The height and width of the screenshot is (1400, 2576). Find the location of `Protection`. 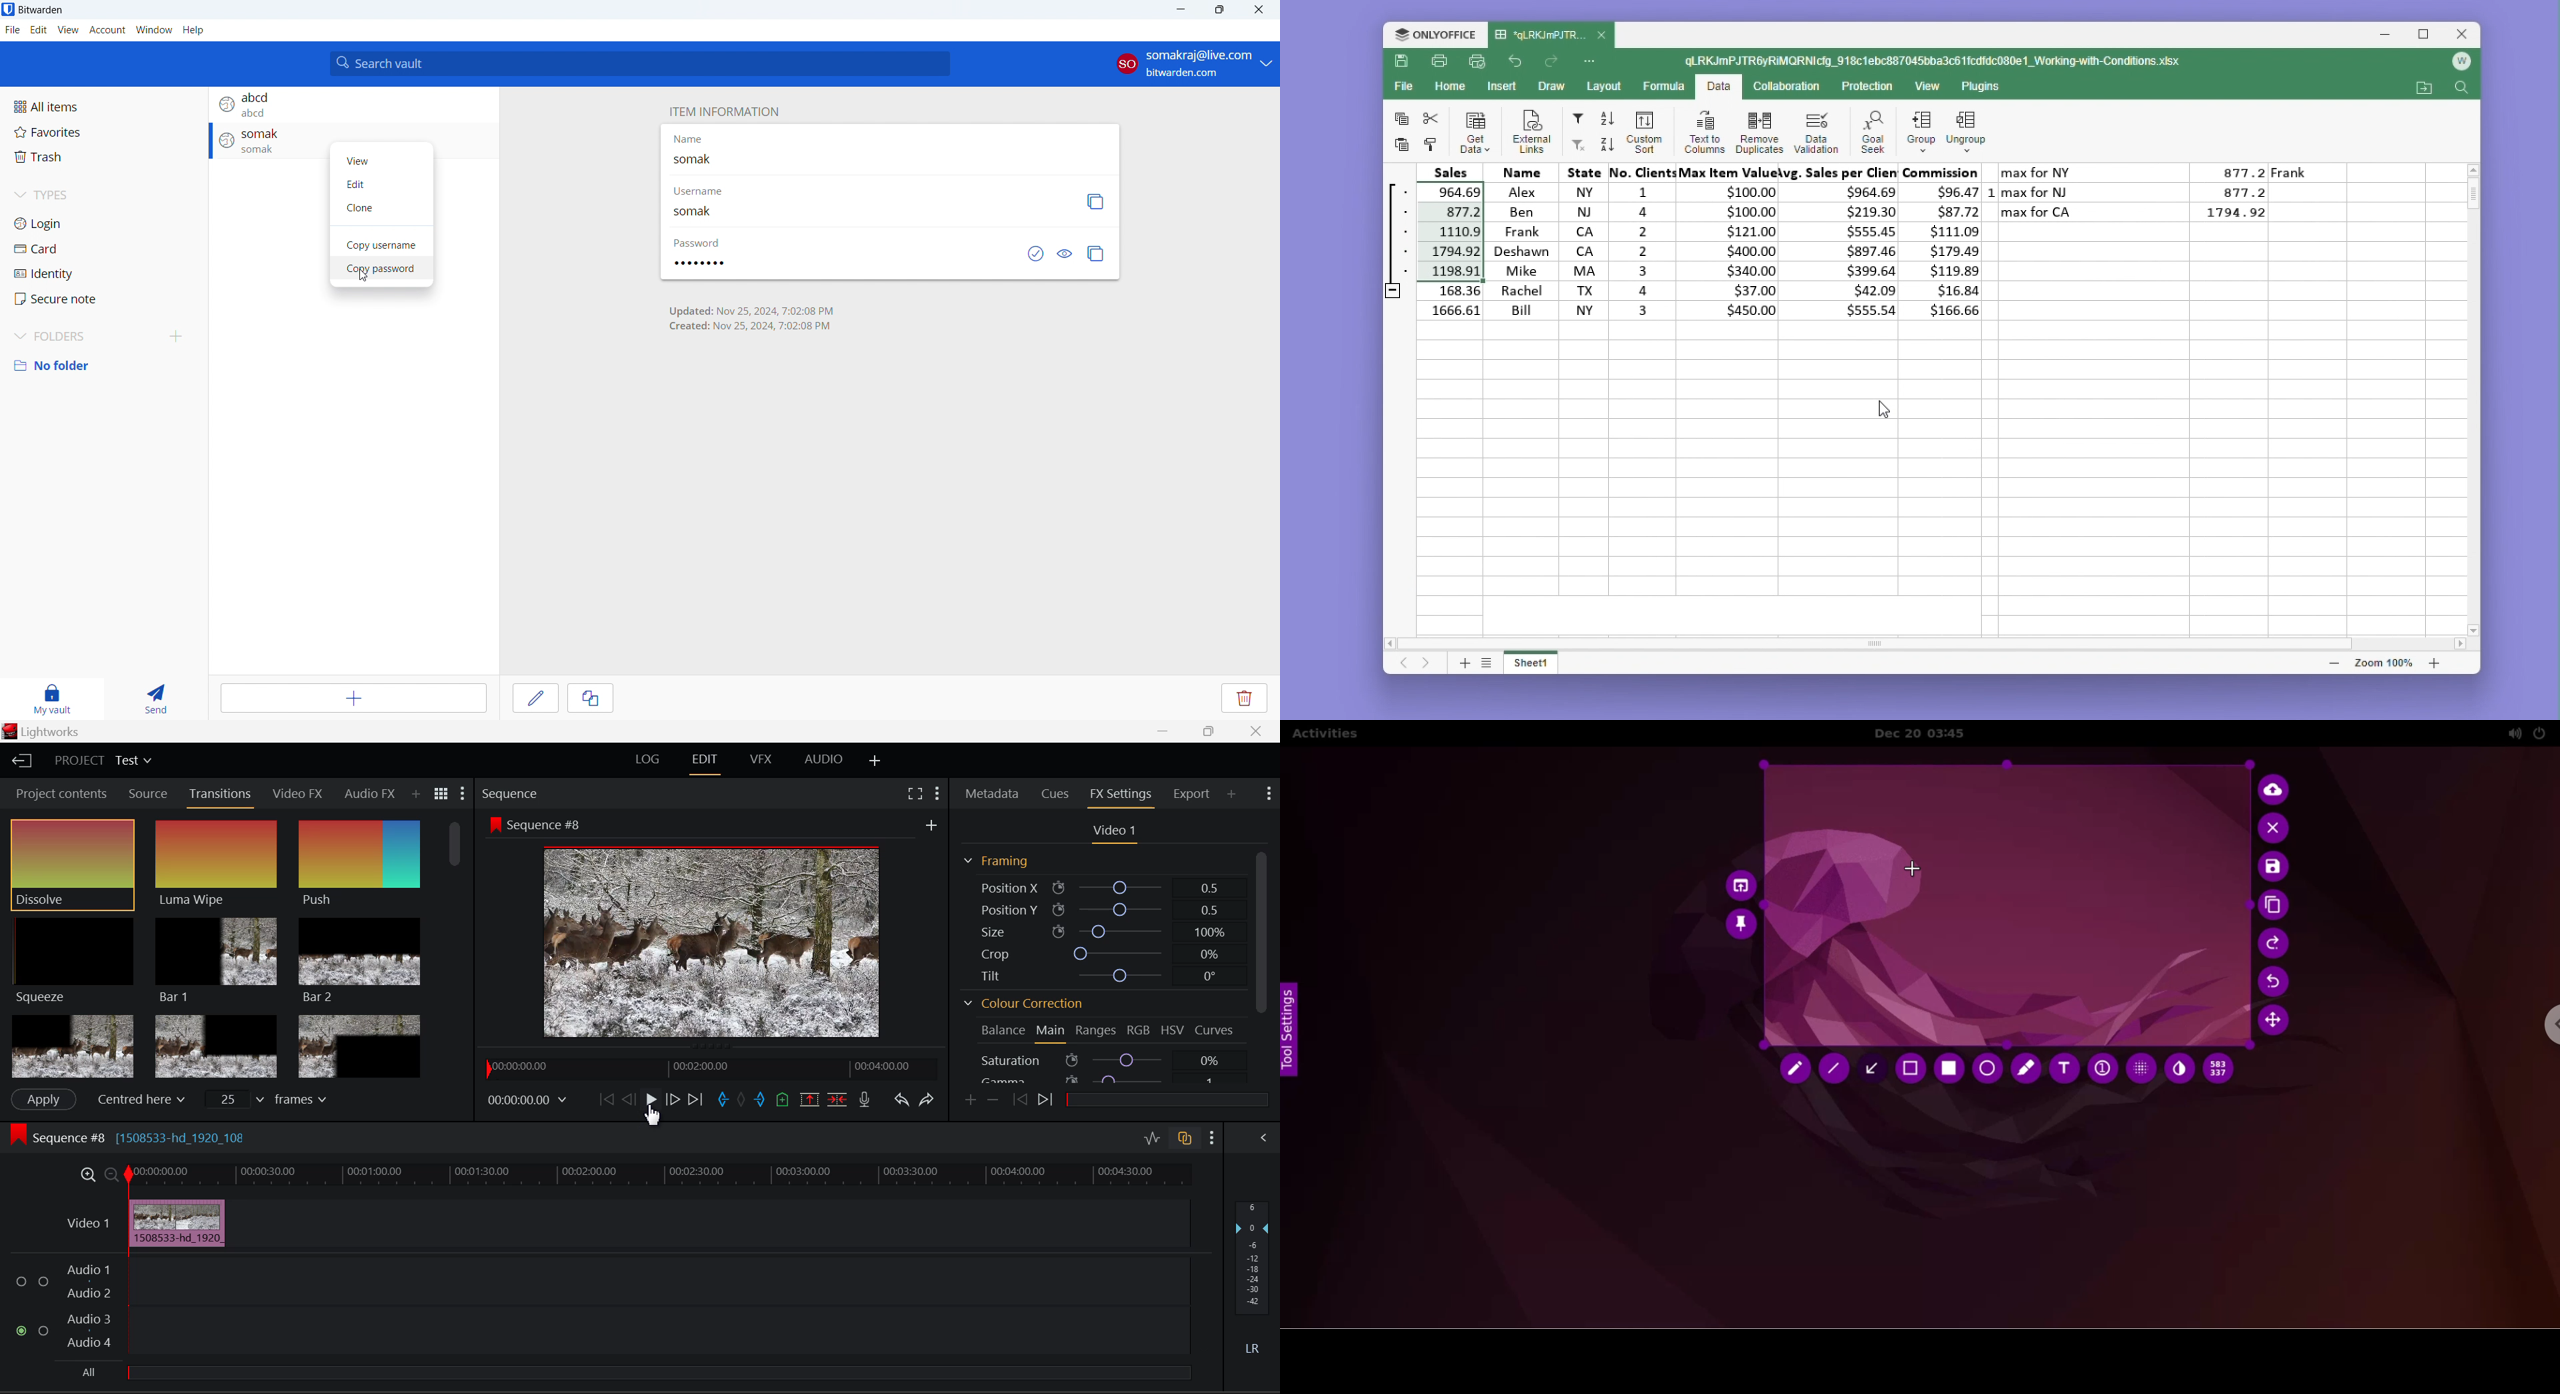

Protection is located at coordinates (1862, 87).